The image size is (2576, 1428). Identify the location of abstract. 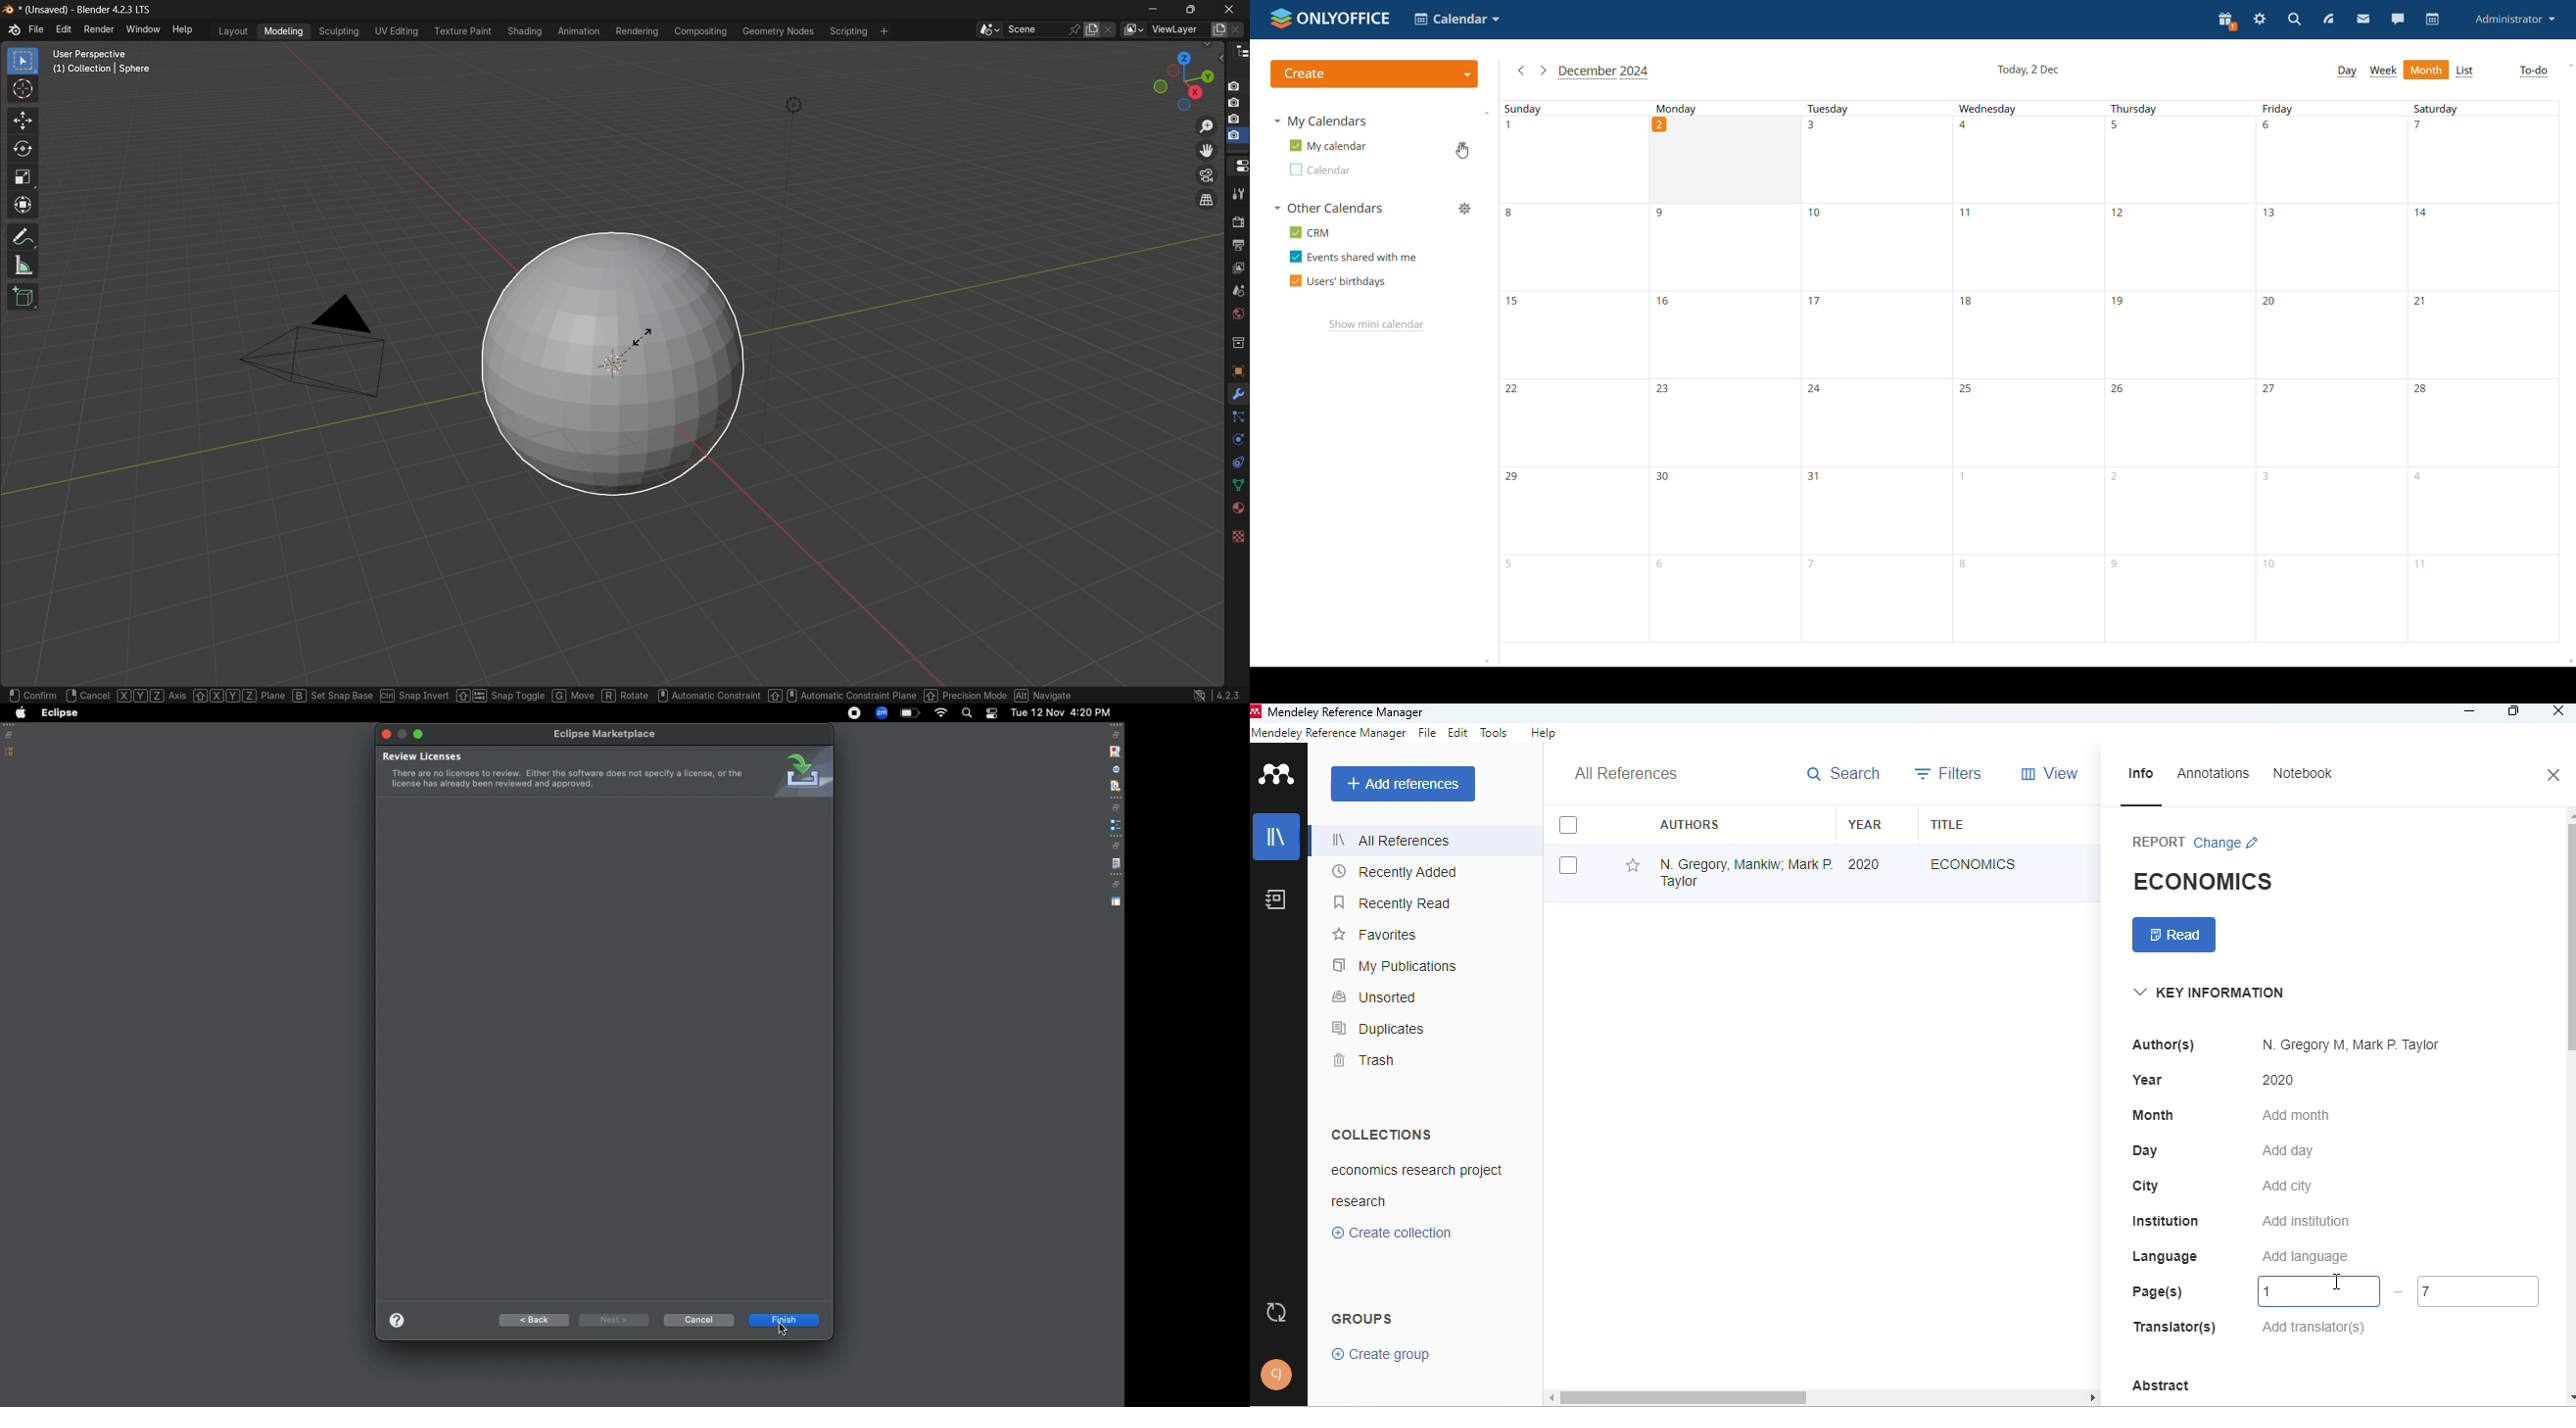
(2161, 1386).